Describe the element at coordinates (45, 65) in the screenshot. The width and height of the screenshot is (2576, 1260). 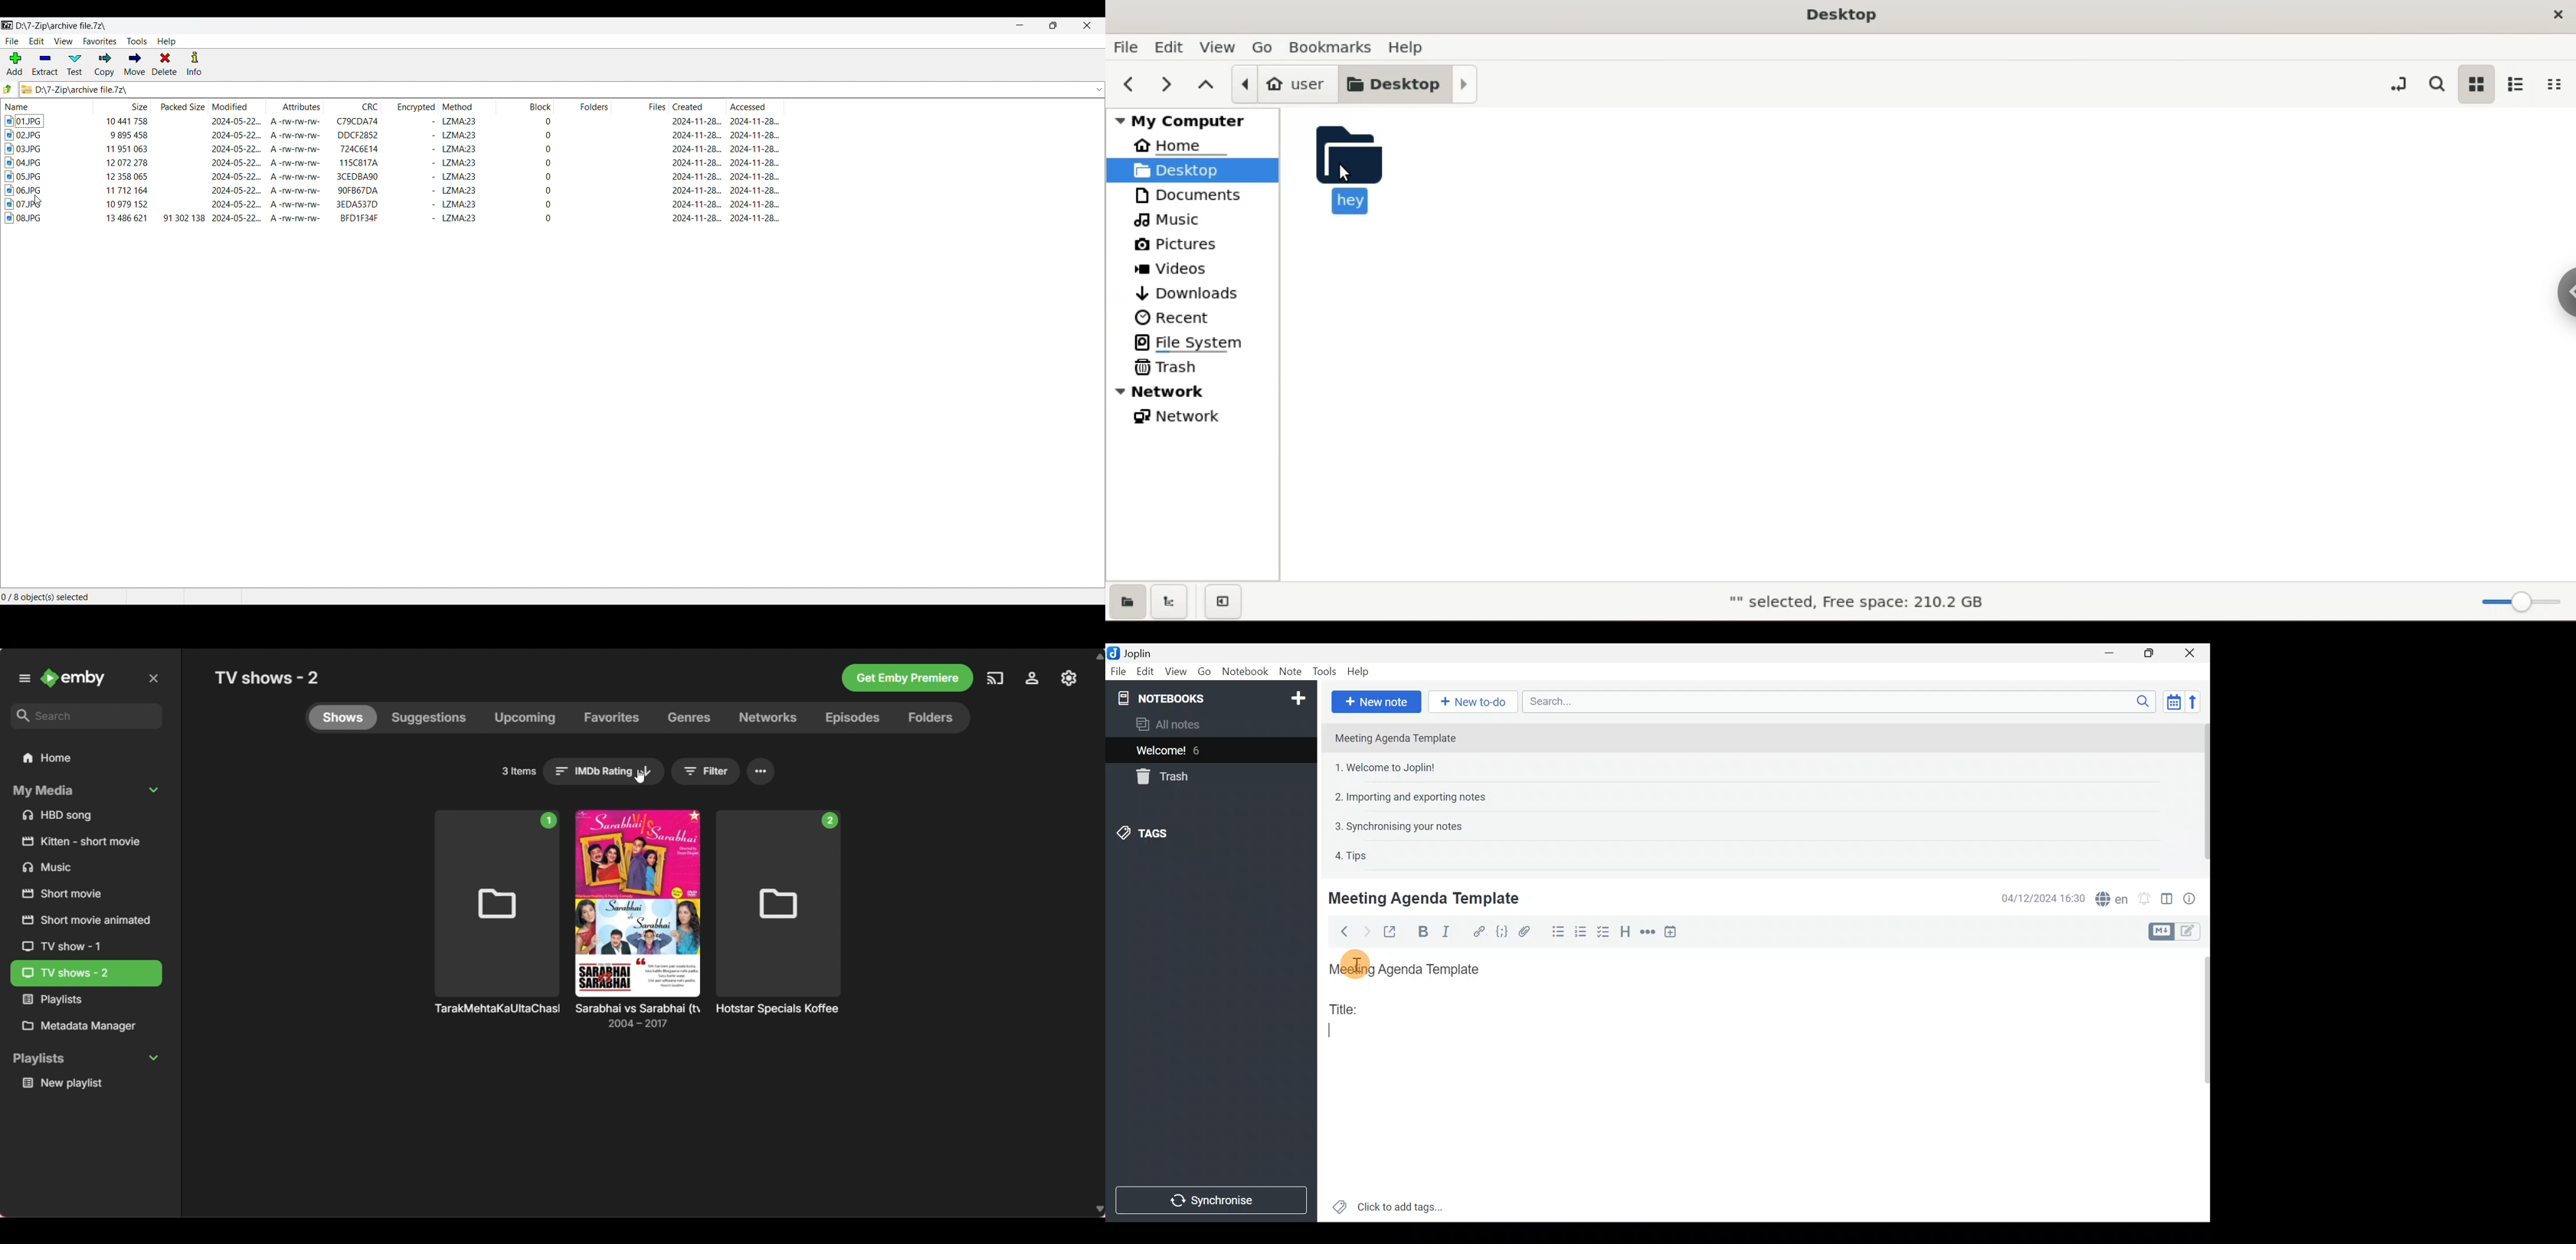
I see `Extract` at that location.